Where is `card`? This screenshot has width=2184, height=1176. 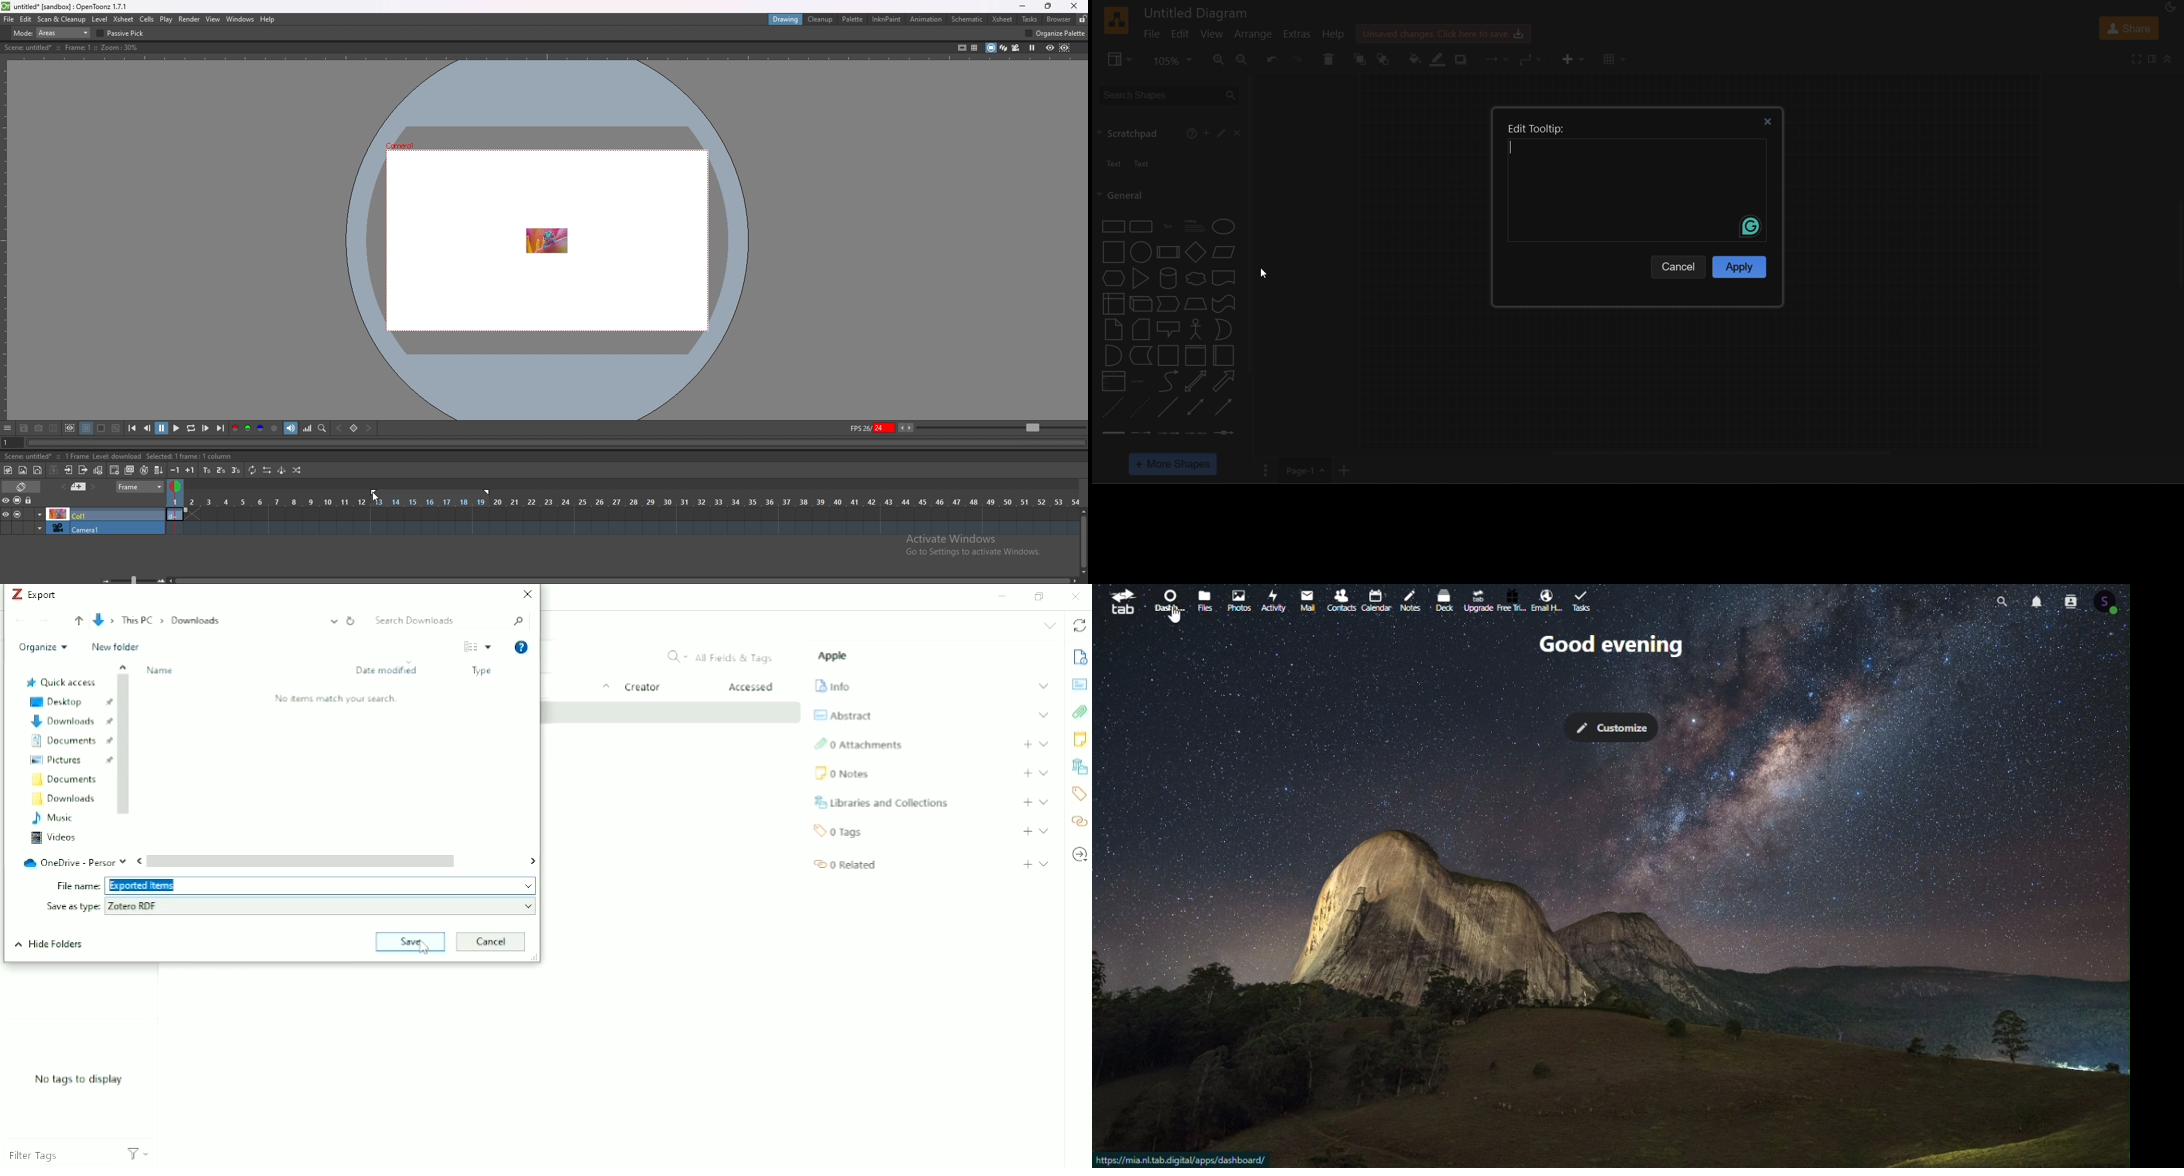
card is located at coordinates (1138, 330).